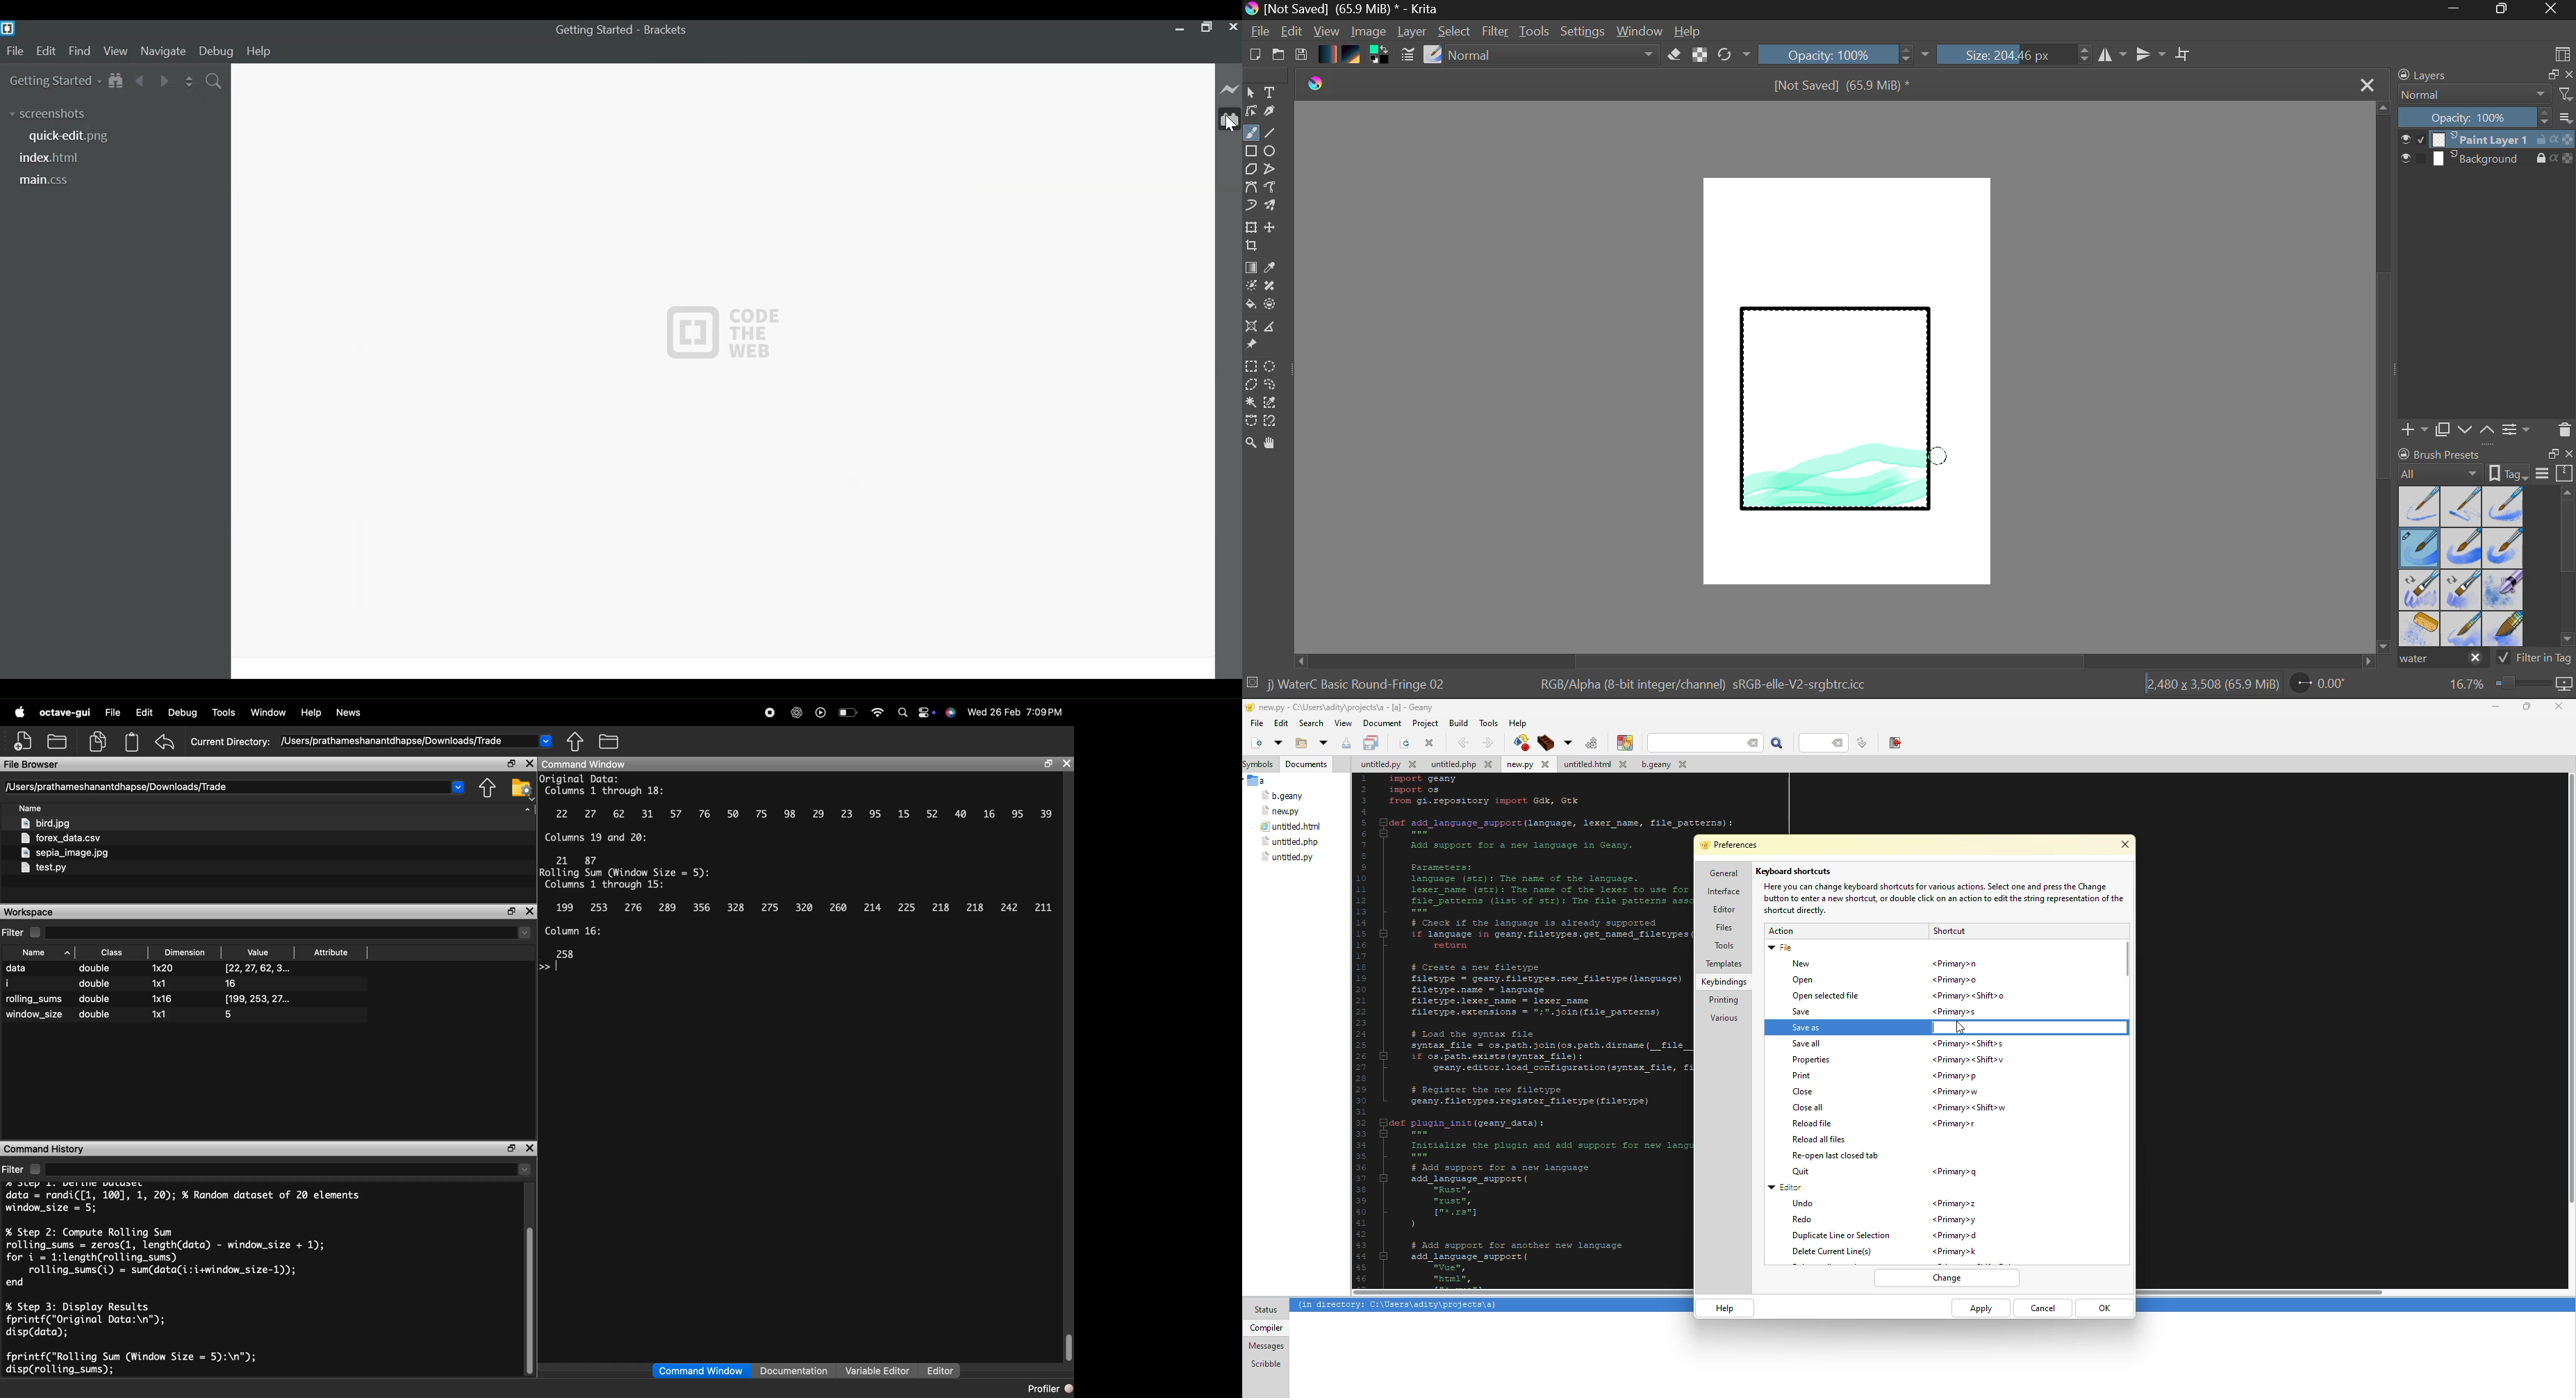 This screenshot has width=2576, height=1400. What do you see at coordinates (21, 713) in the screenshot?
I see `apple logo` at bounding box center [21, 713].